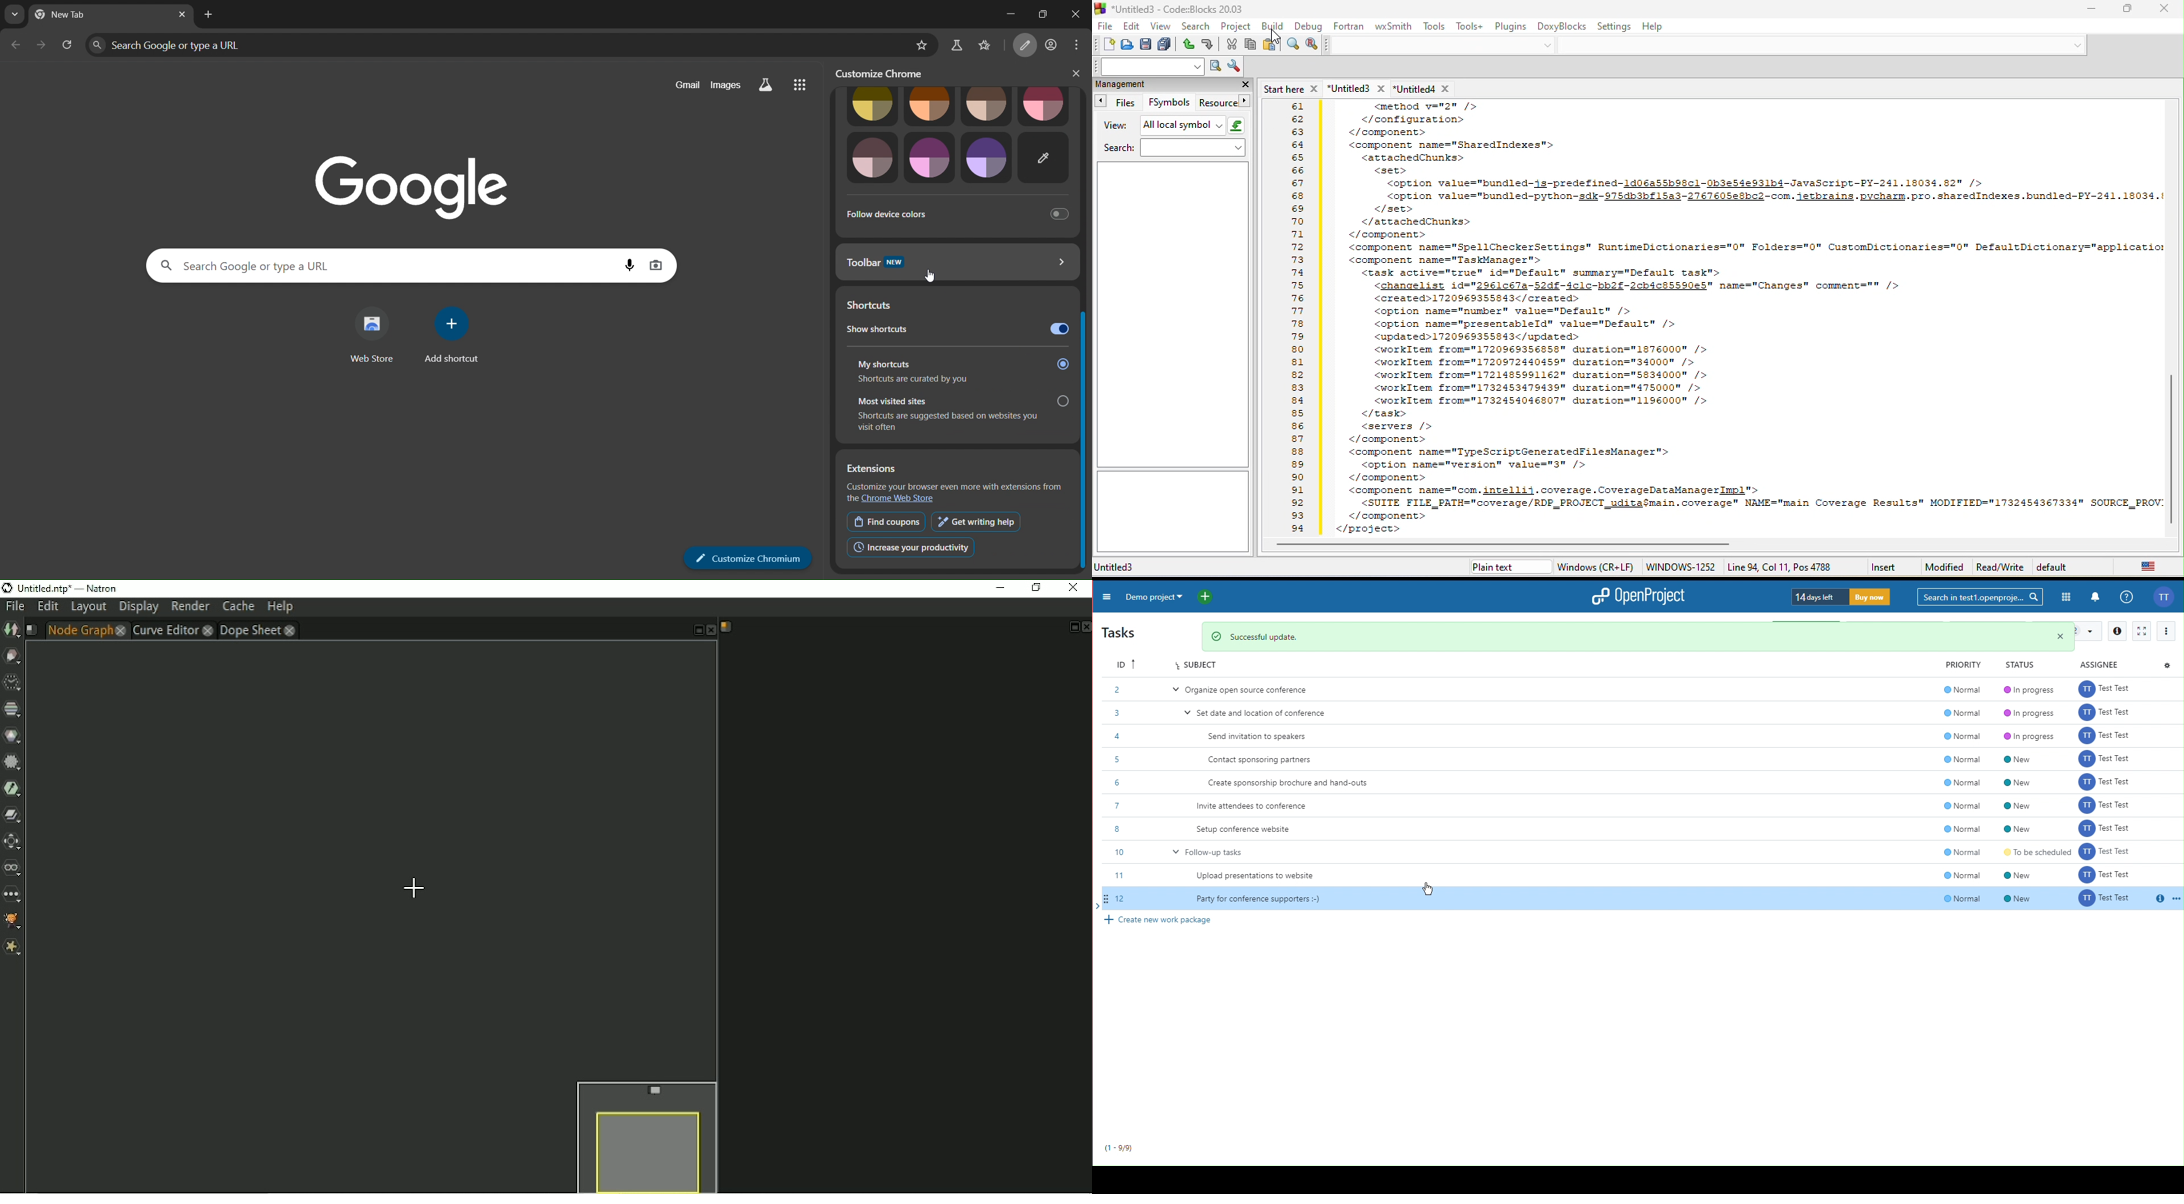  I want to click on cursor, so click(1425, 889).